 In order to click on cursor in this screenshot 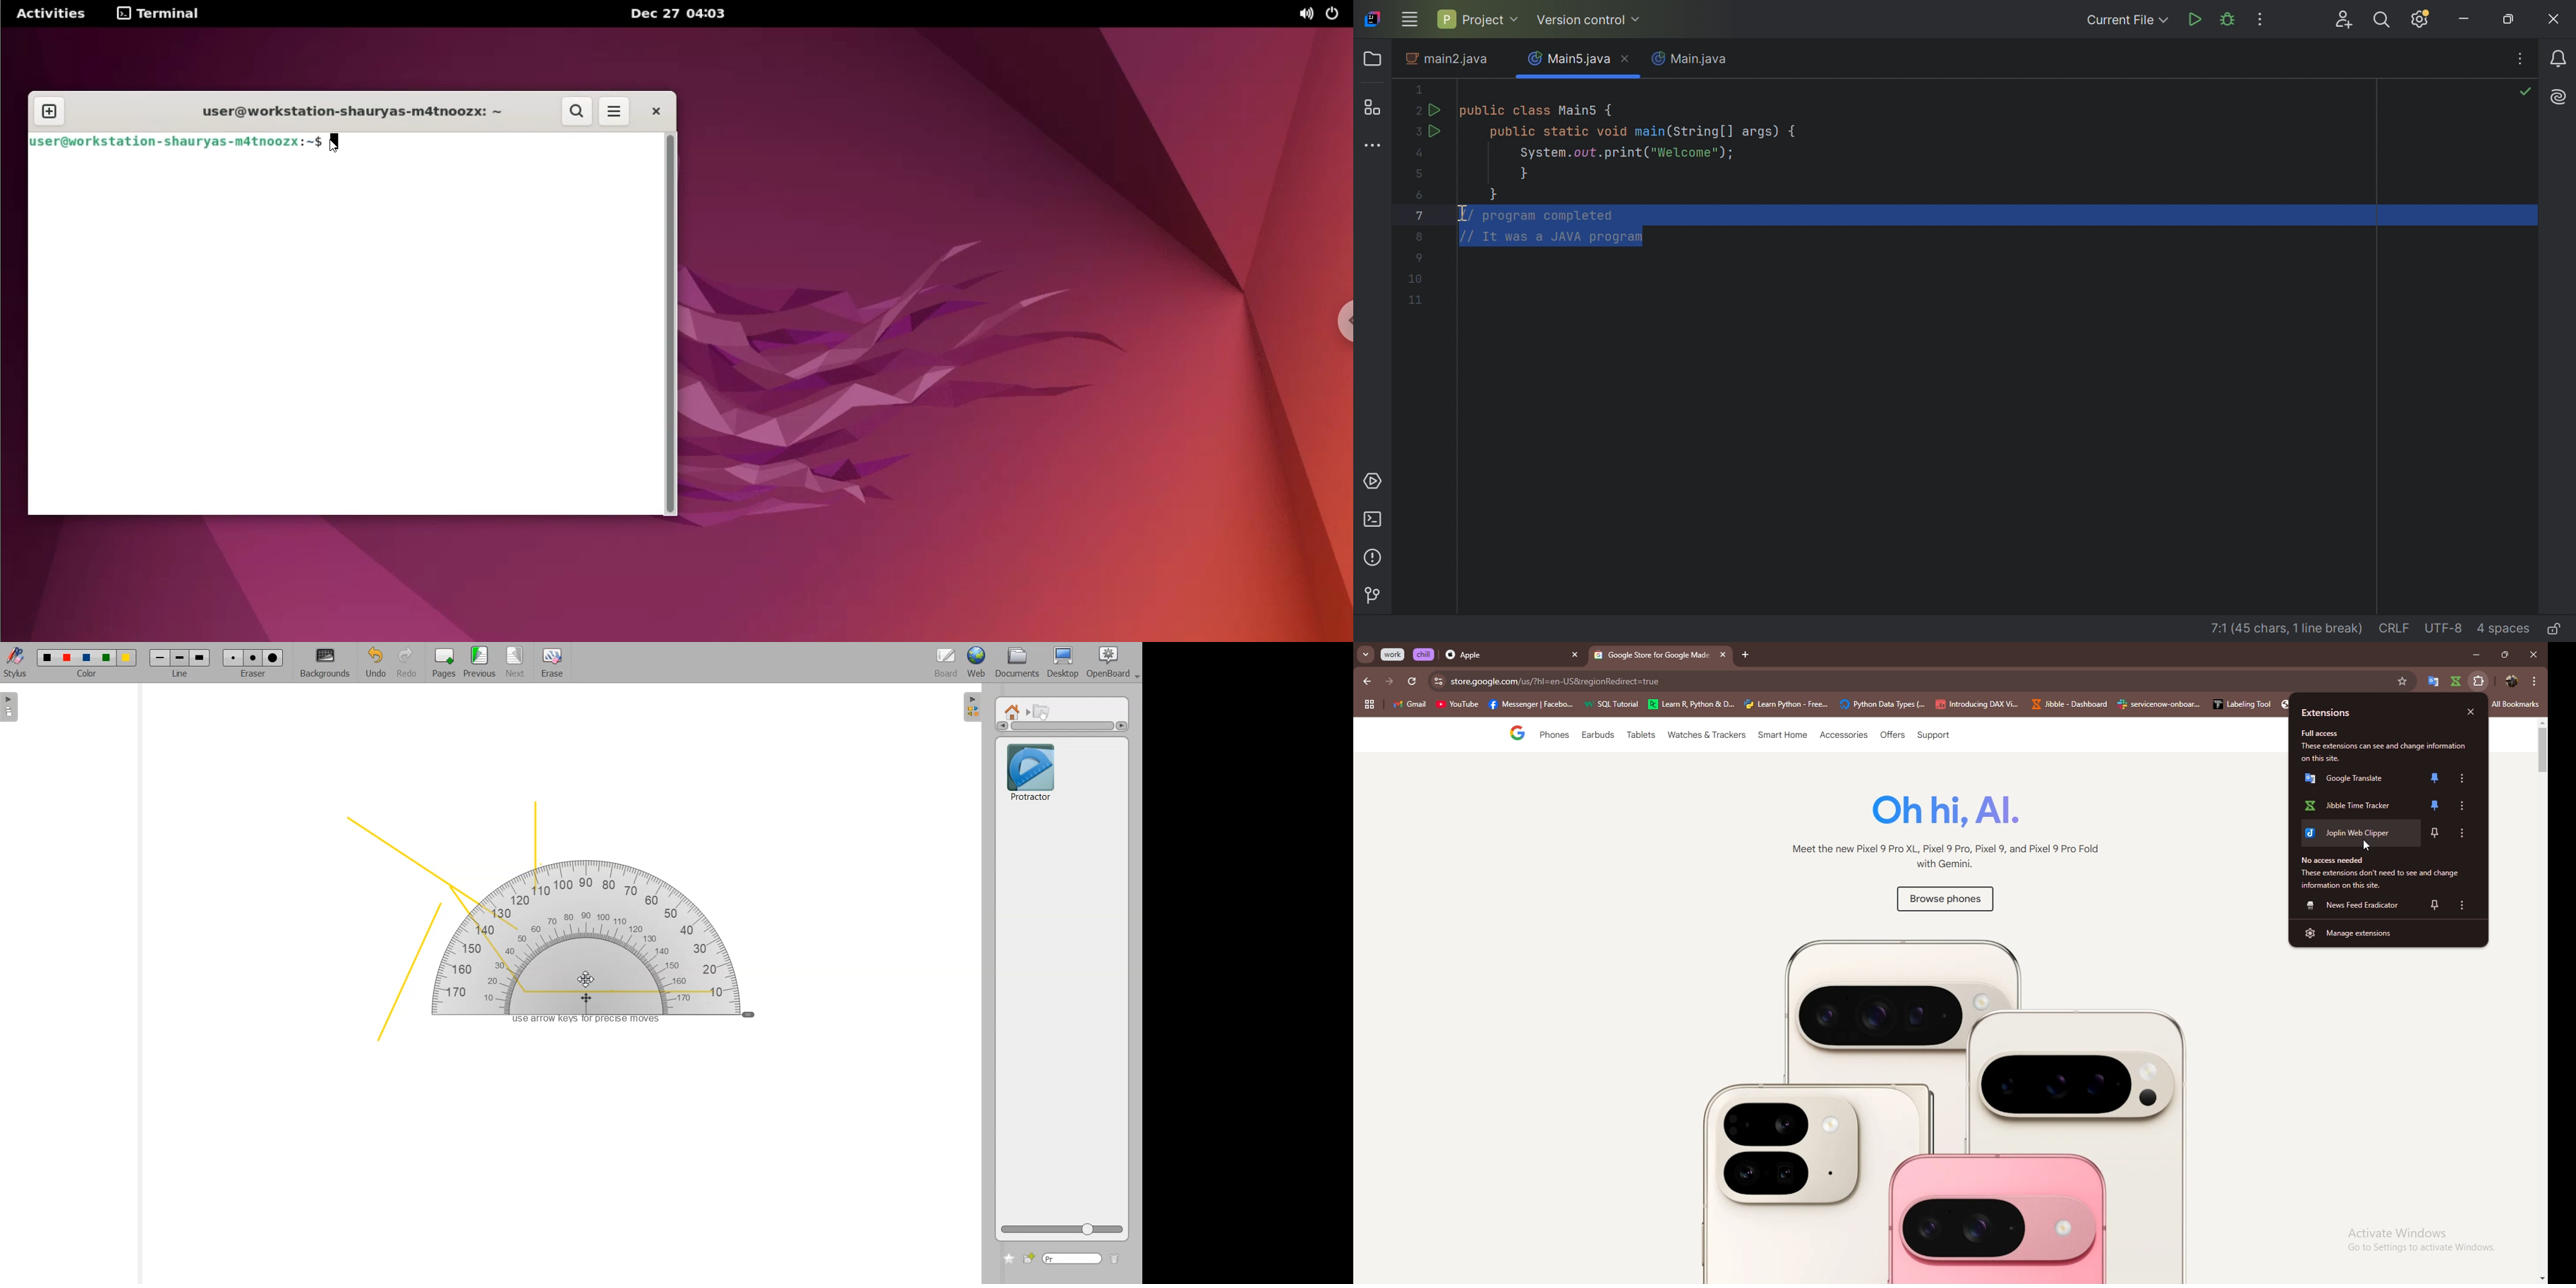, I will do `click(2370, 847)`.